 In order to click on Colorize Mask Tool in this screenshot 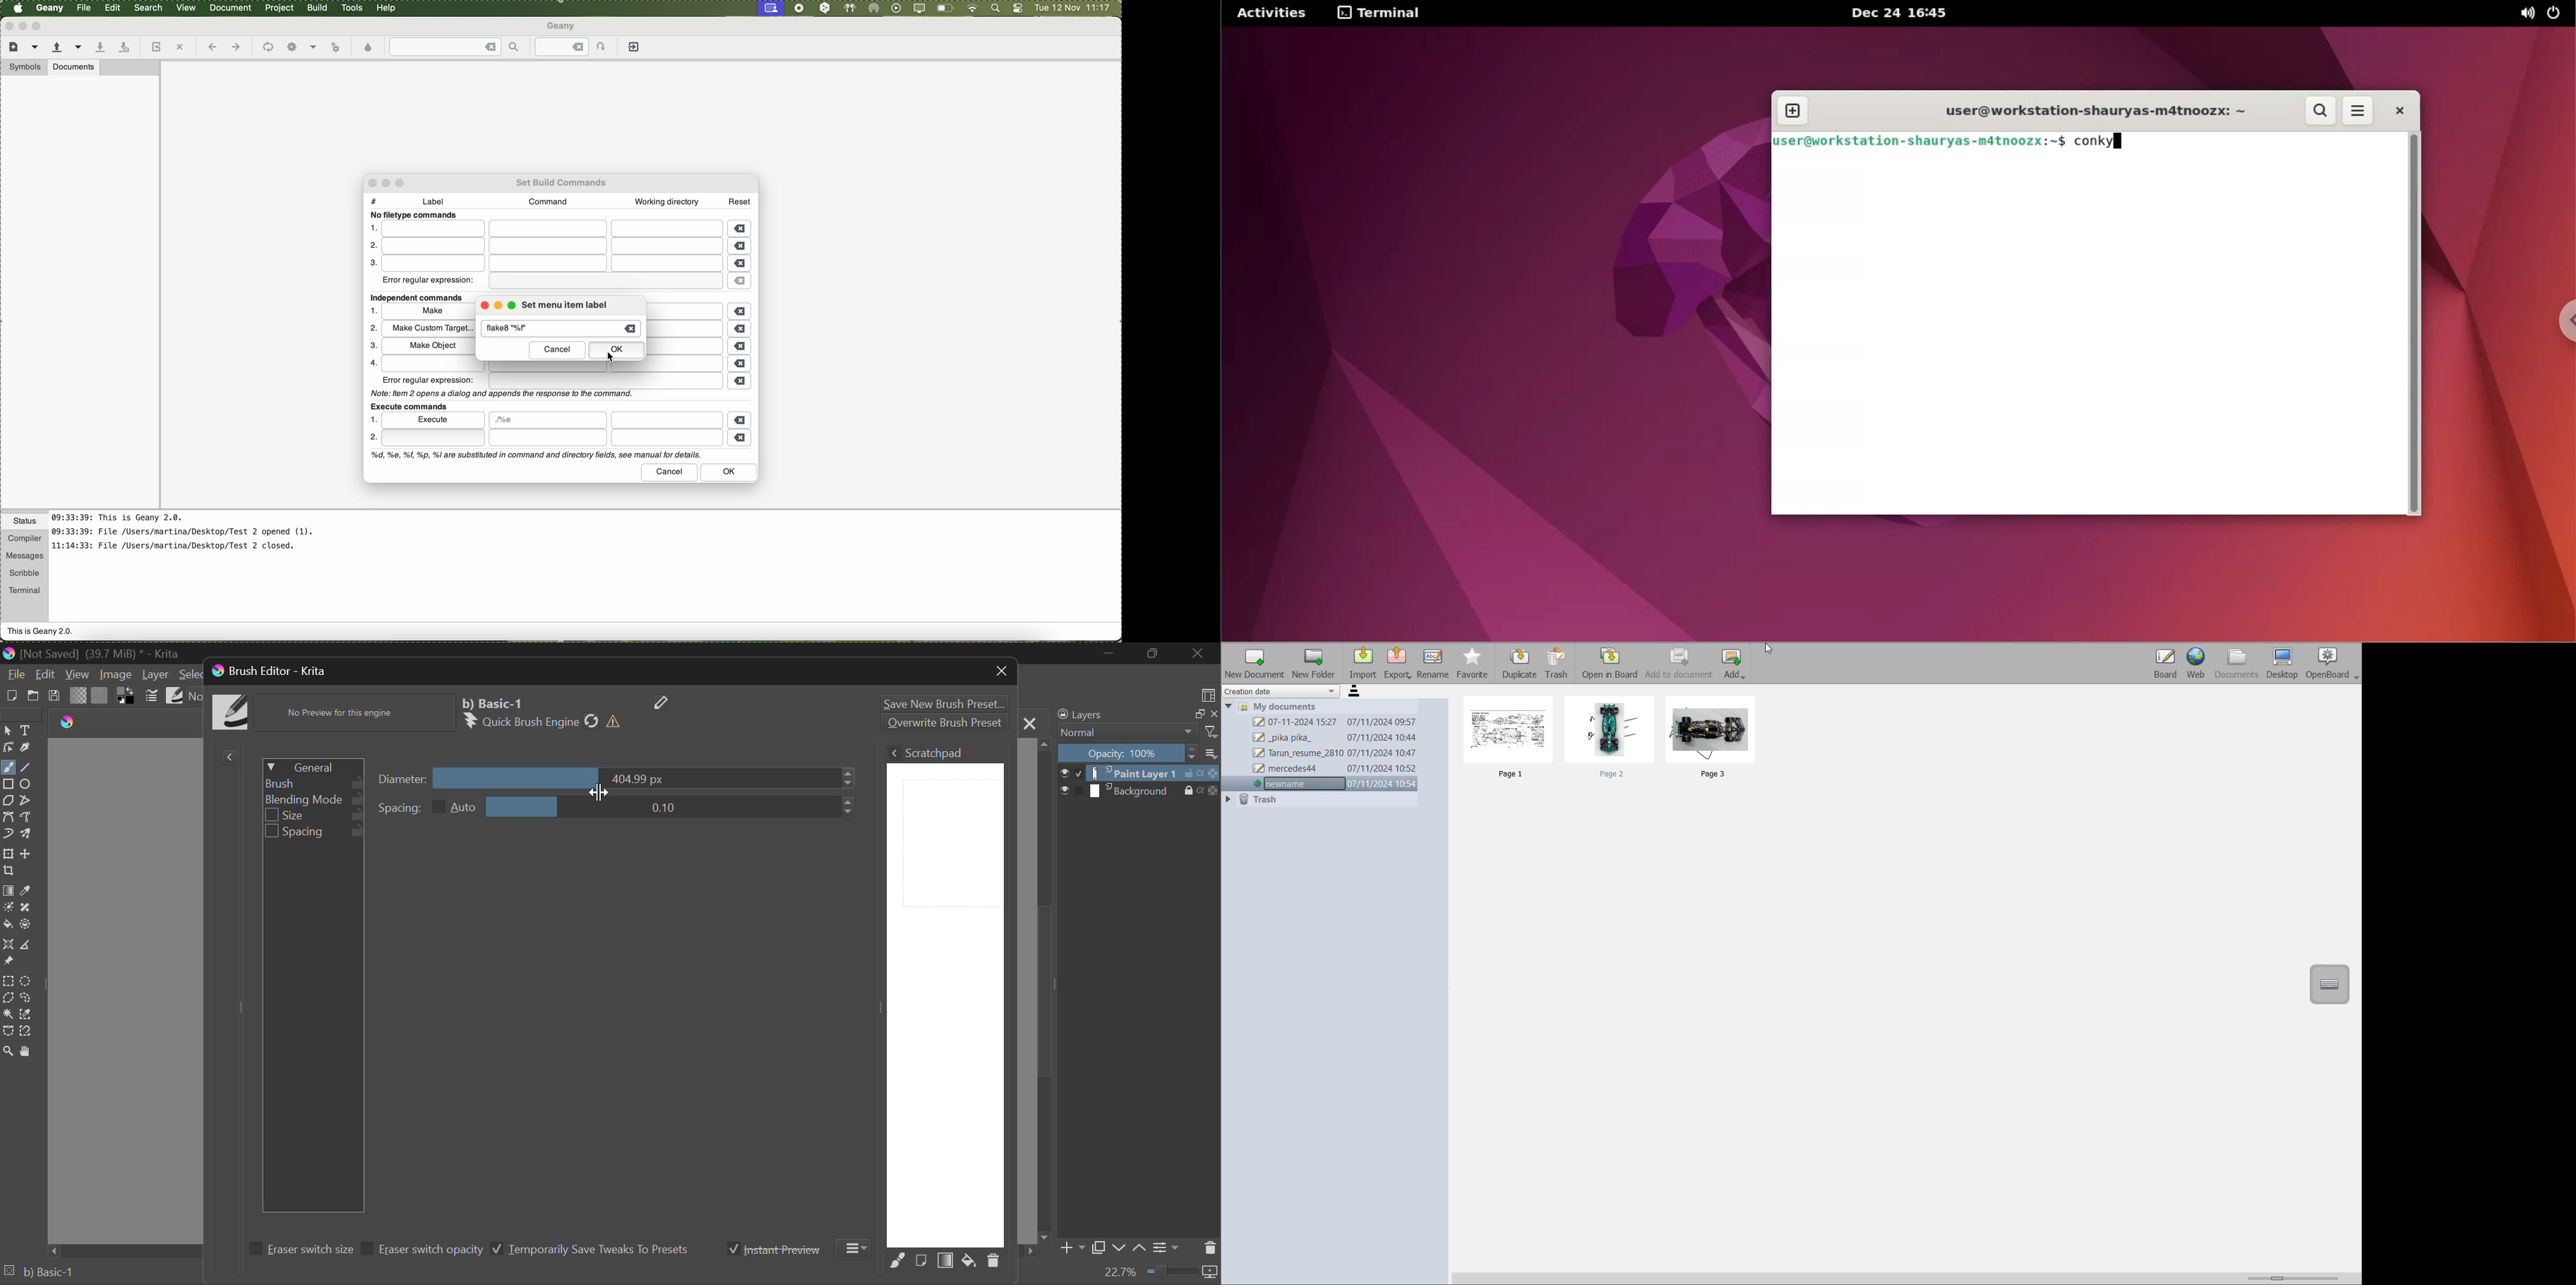, I will do `click(8, 908)`.